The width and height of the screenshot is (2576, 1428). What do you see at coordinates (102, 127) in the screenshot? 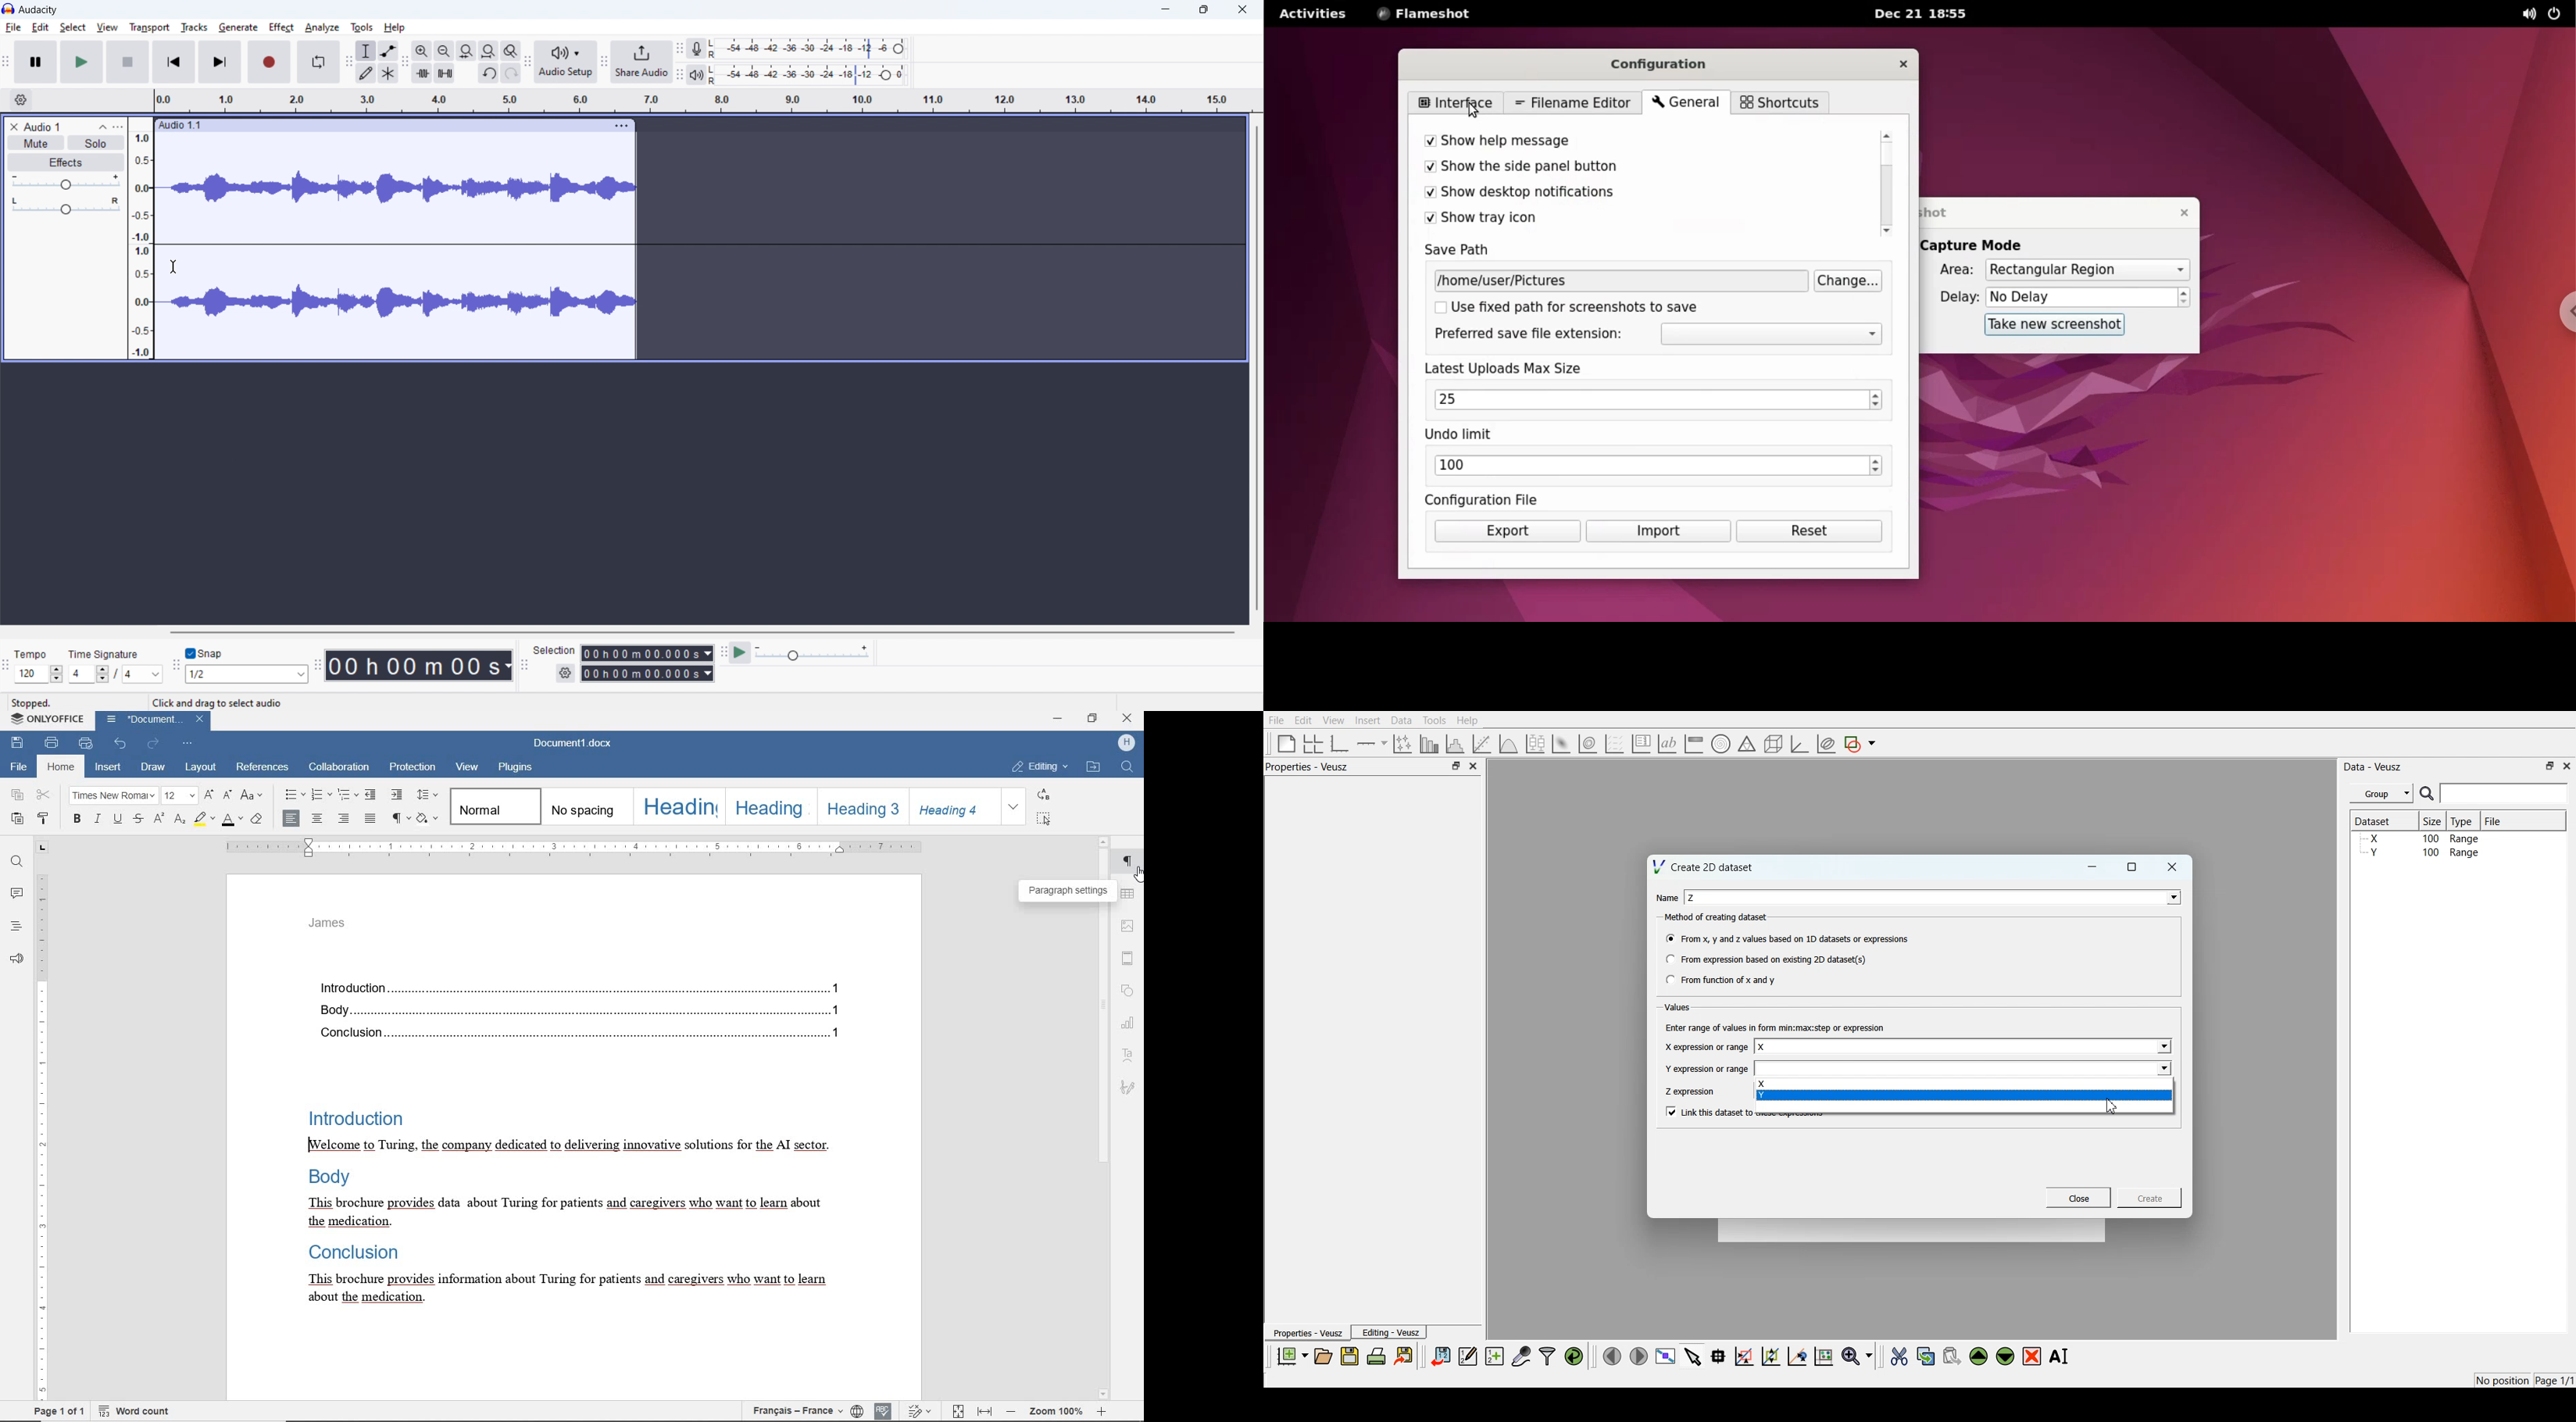
I see `collapse` at bounding box center [102, 127].